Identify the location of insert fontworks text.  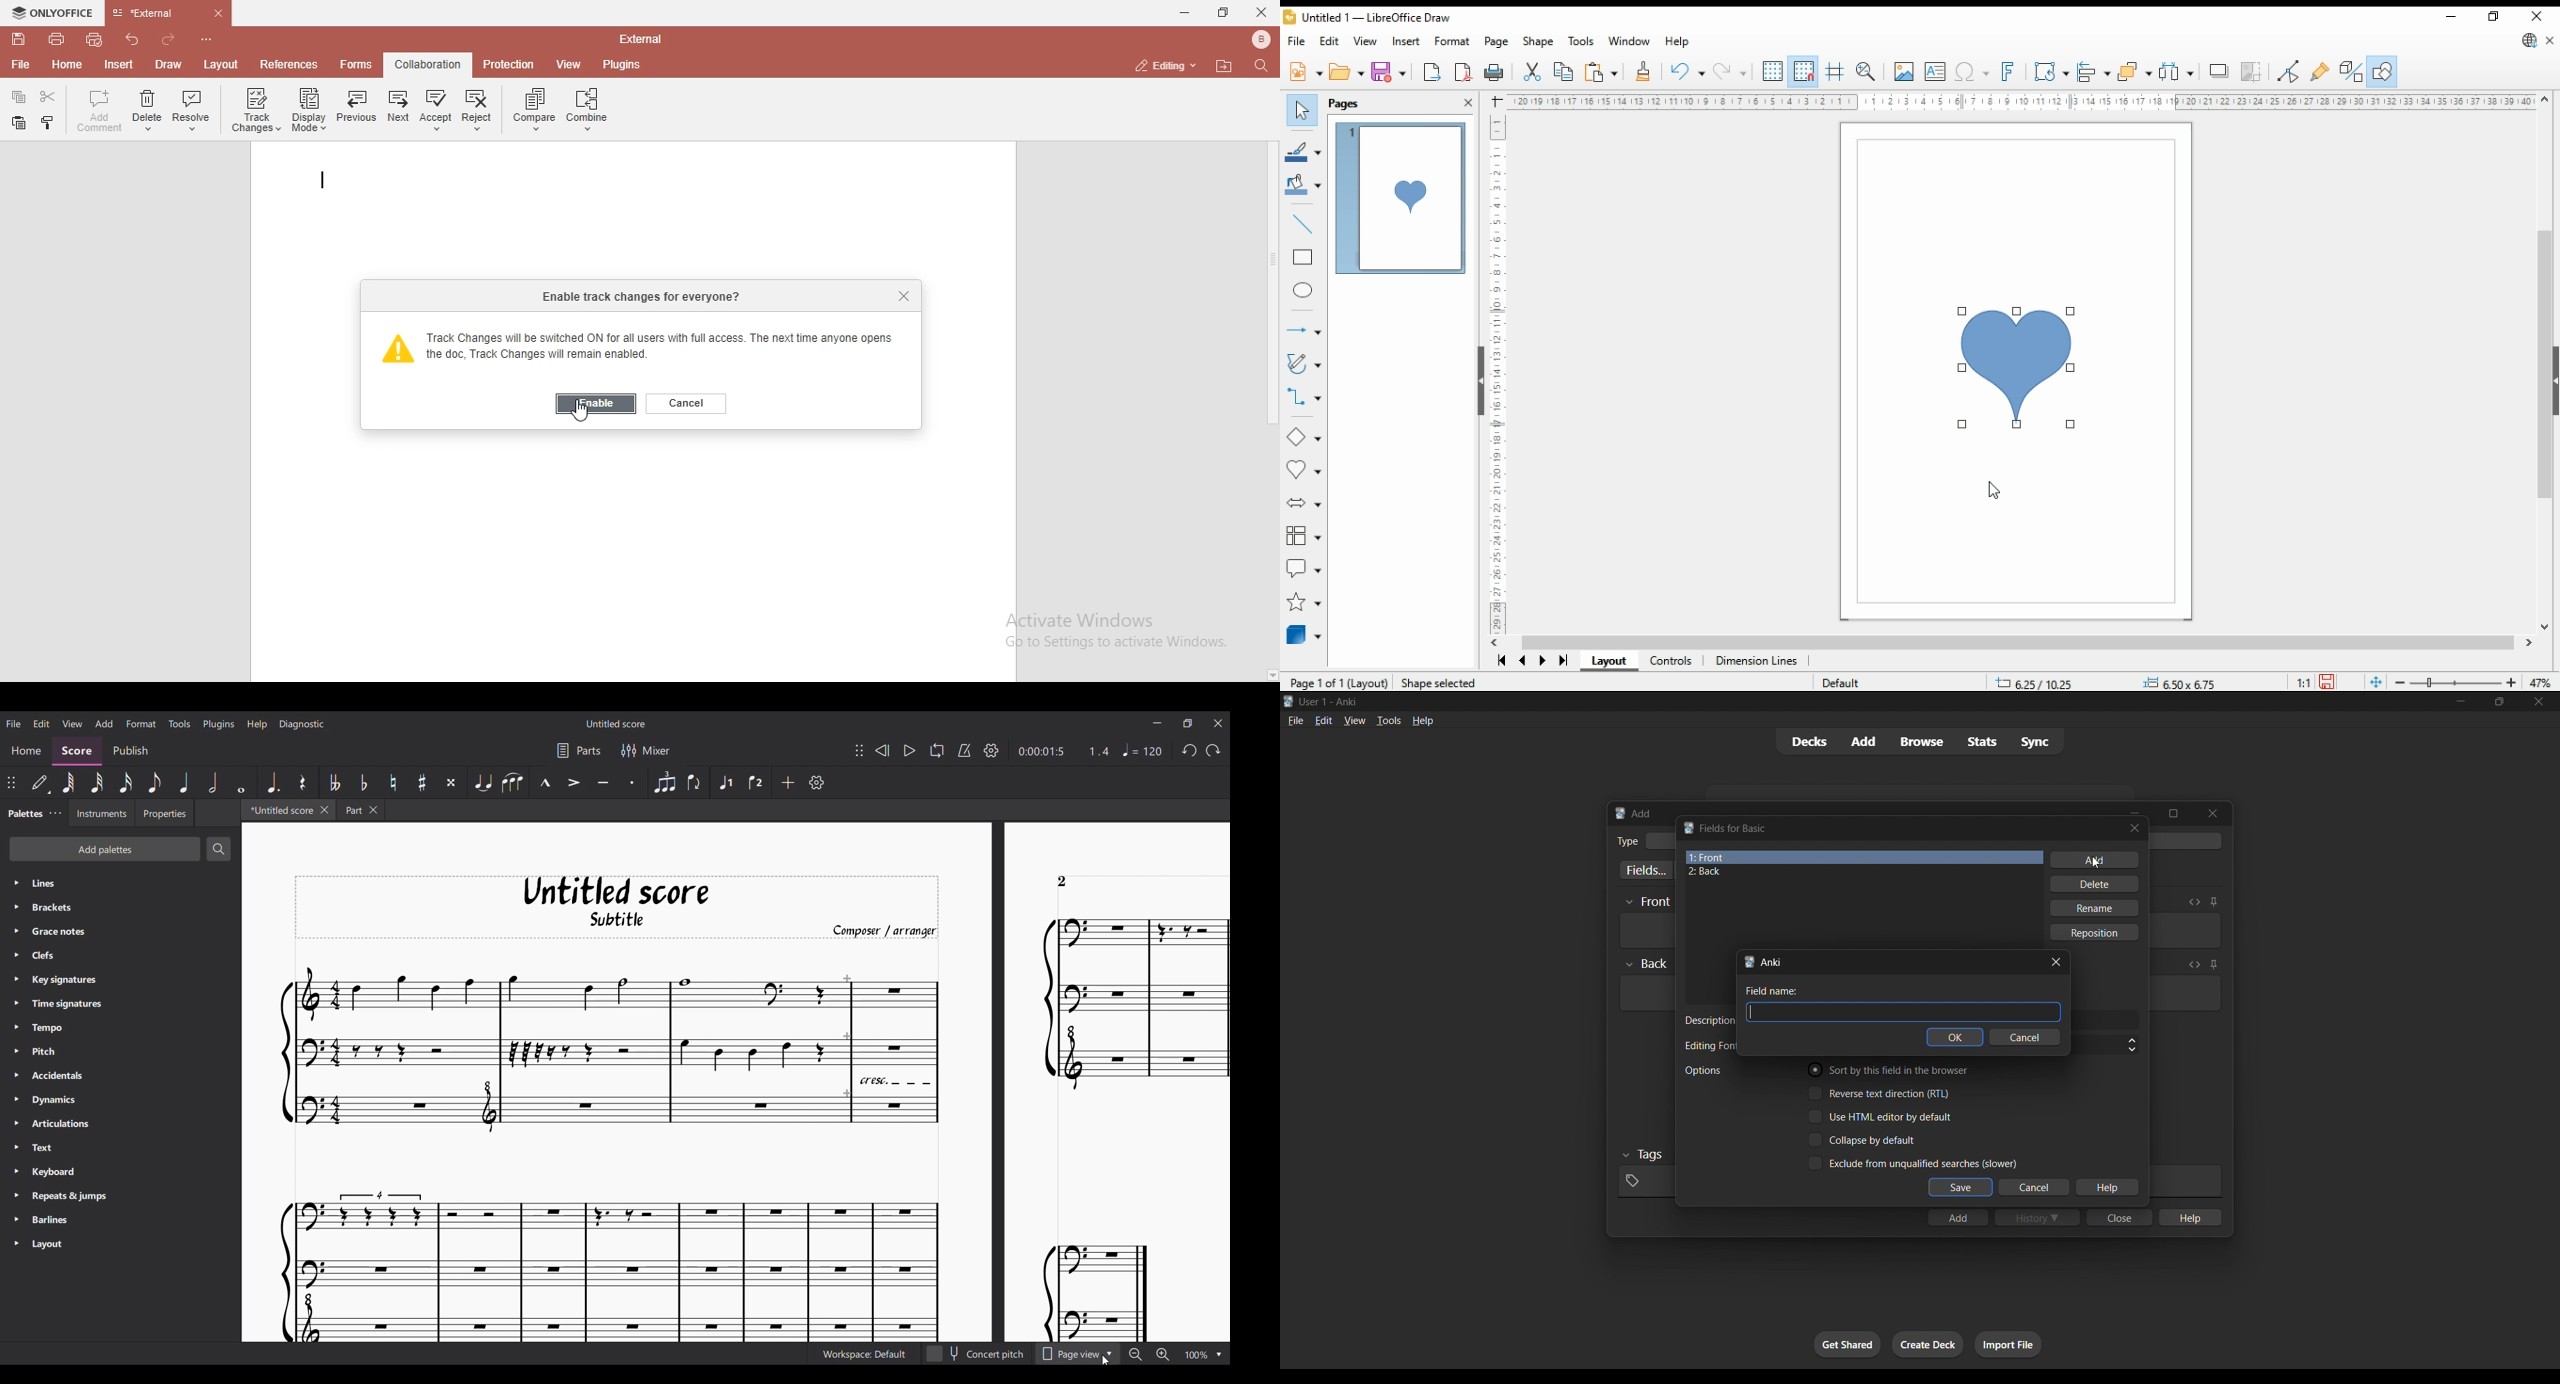
(2010, 72).